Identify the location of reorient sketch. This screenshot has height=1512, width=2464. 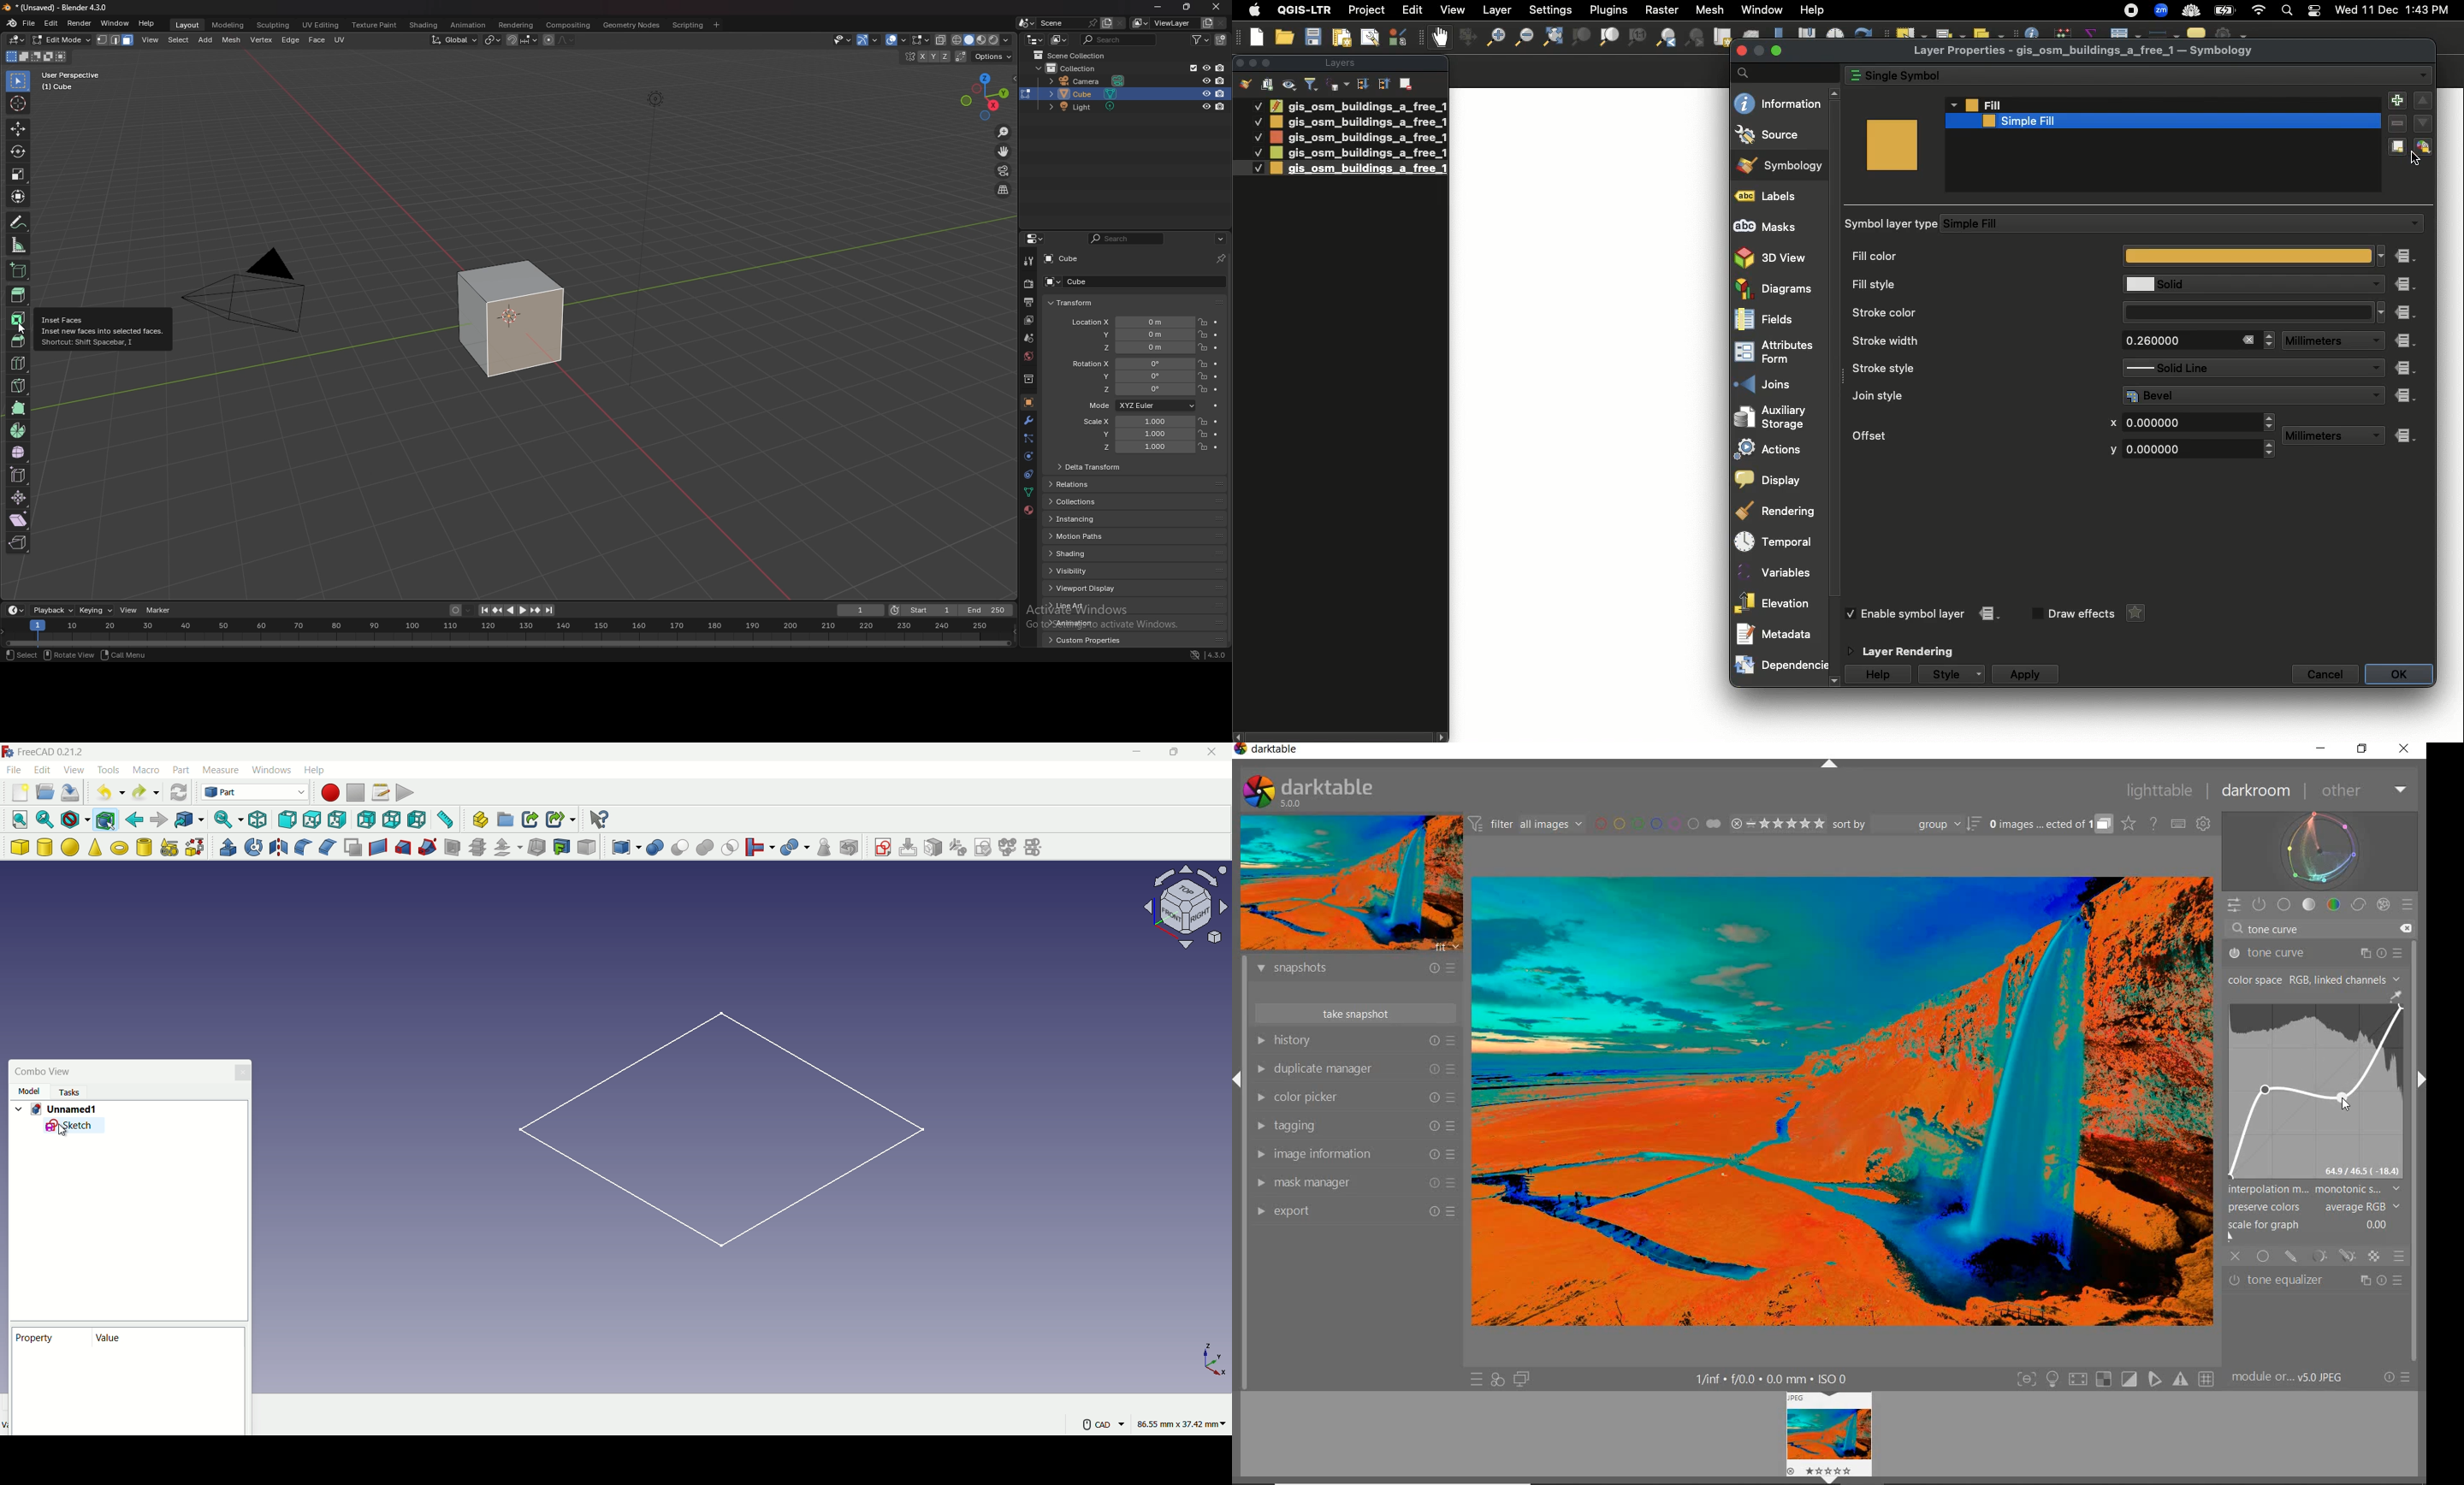
(957, 846).